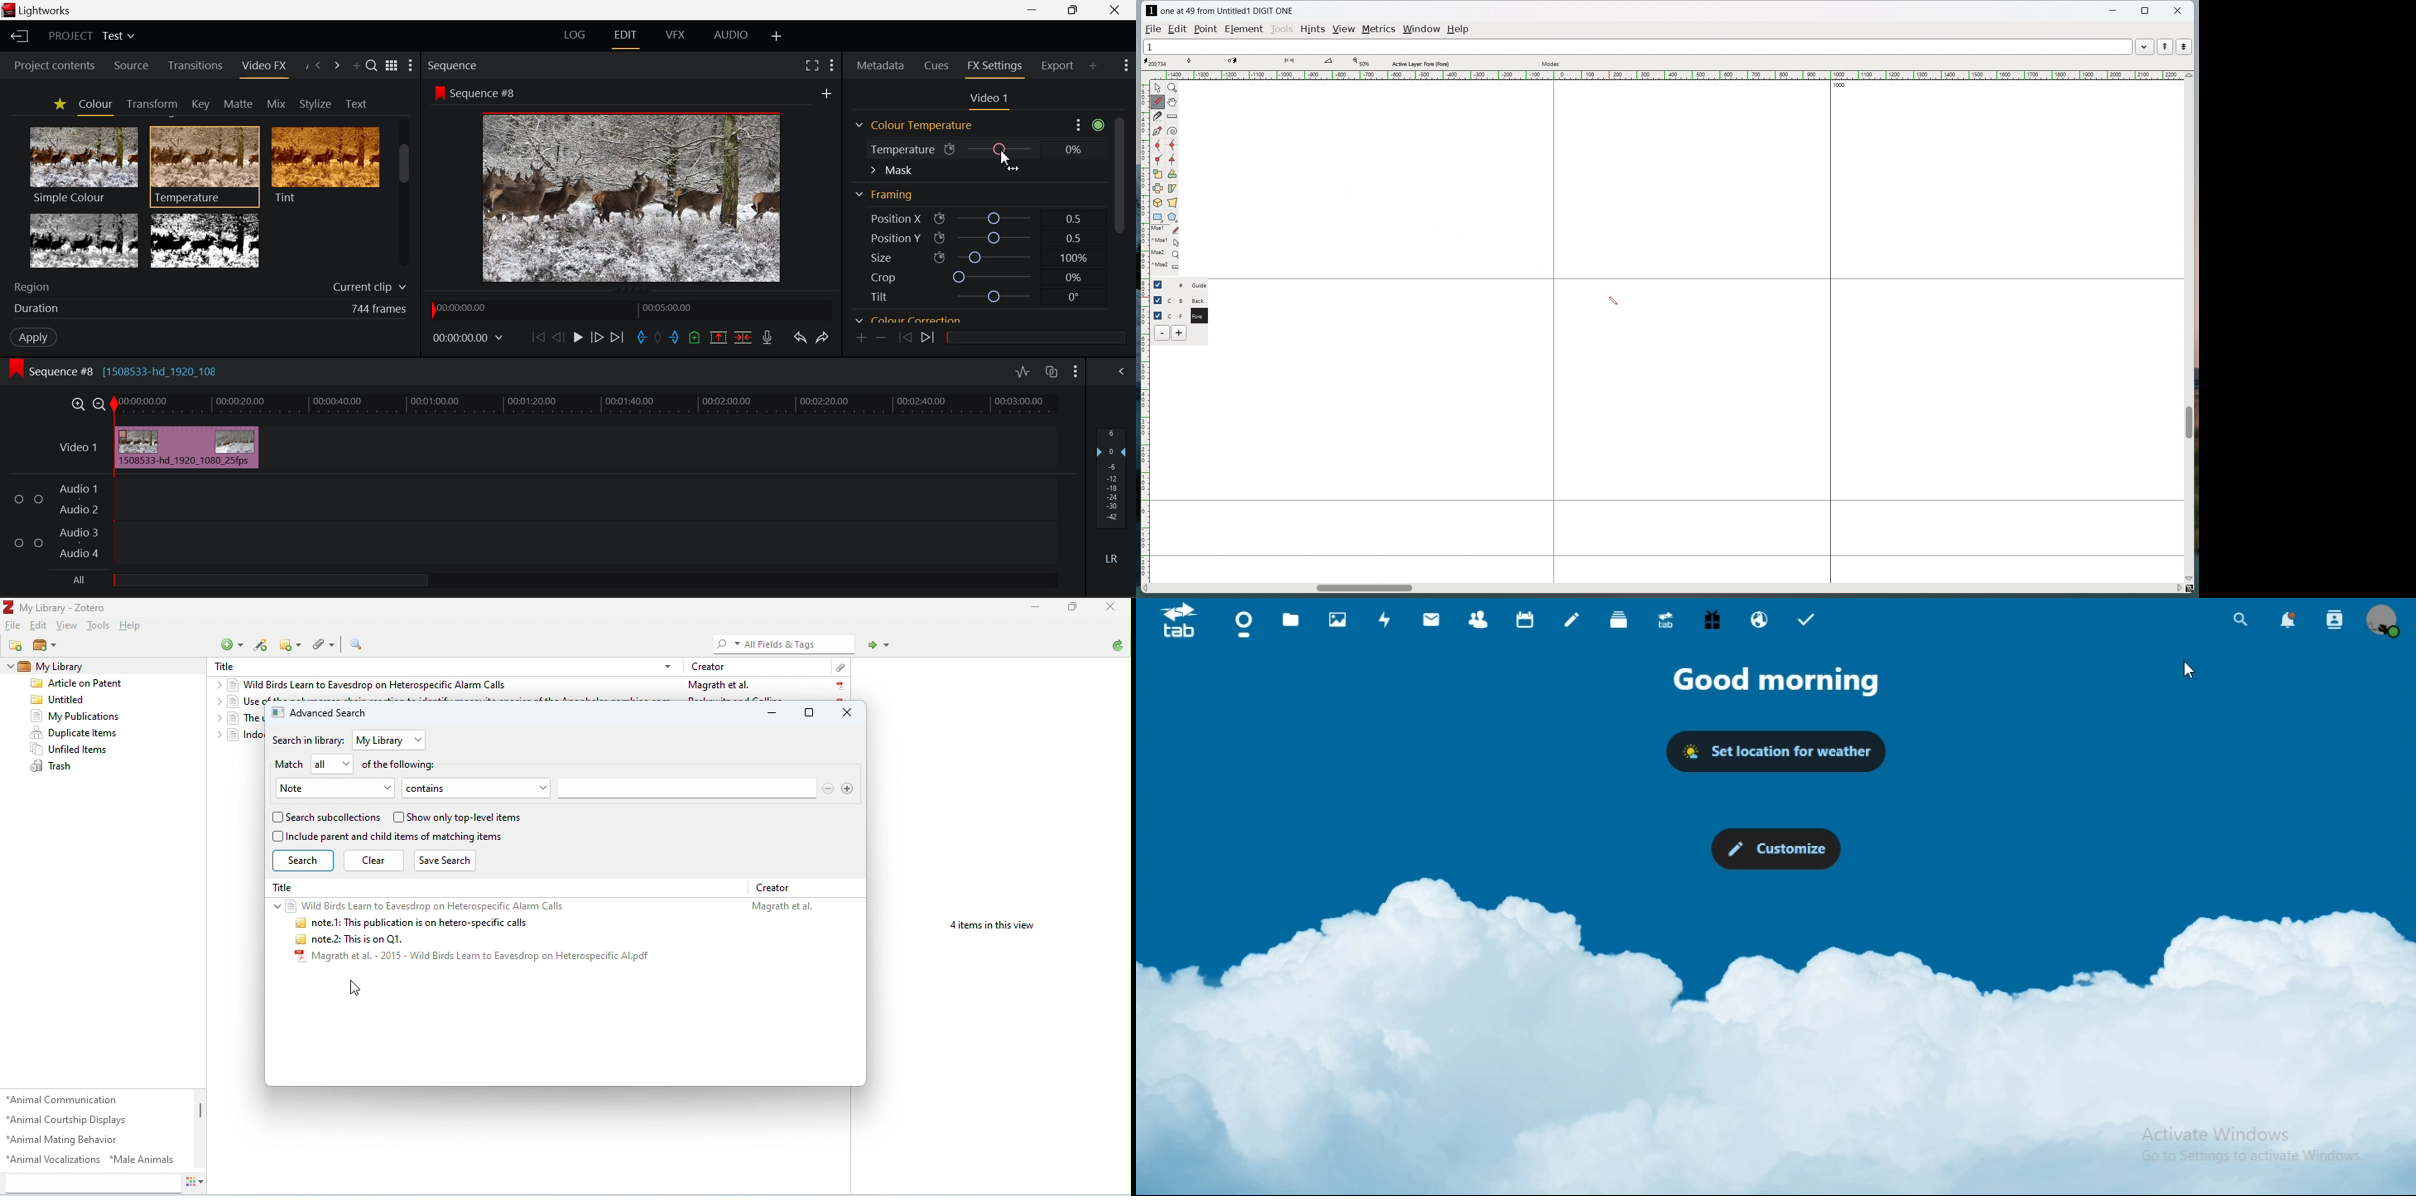 Image resolution: width=2436 pixels, height=1204 pixels. What do you see at coordinates (465, 788) in the screenshot?
I see `contains` at bounding box center [465, 788].